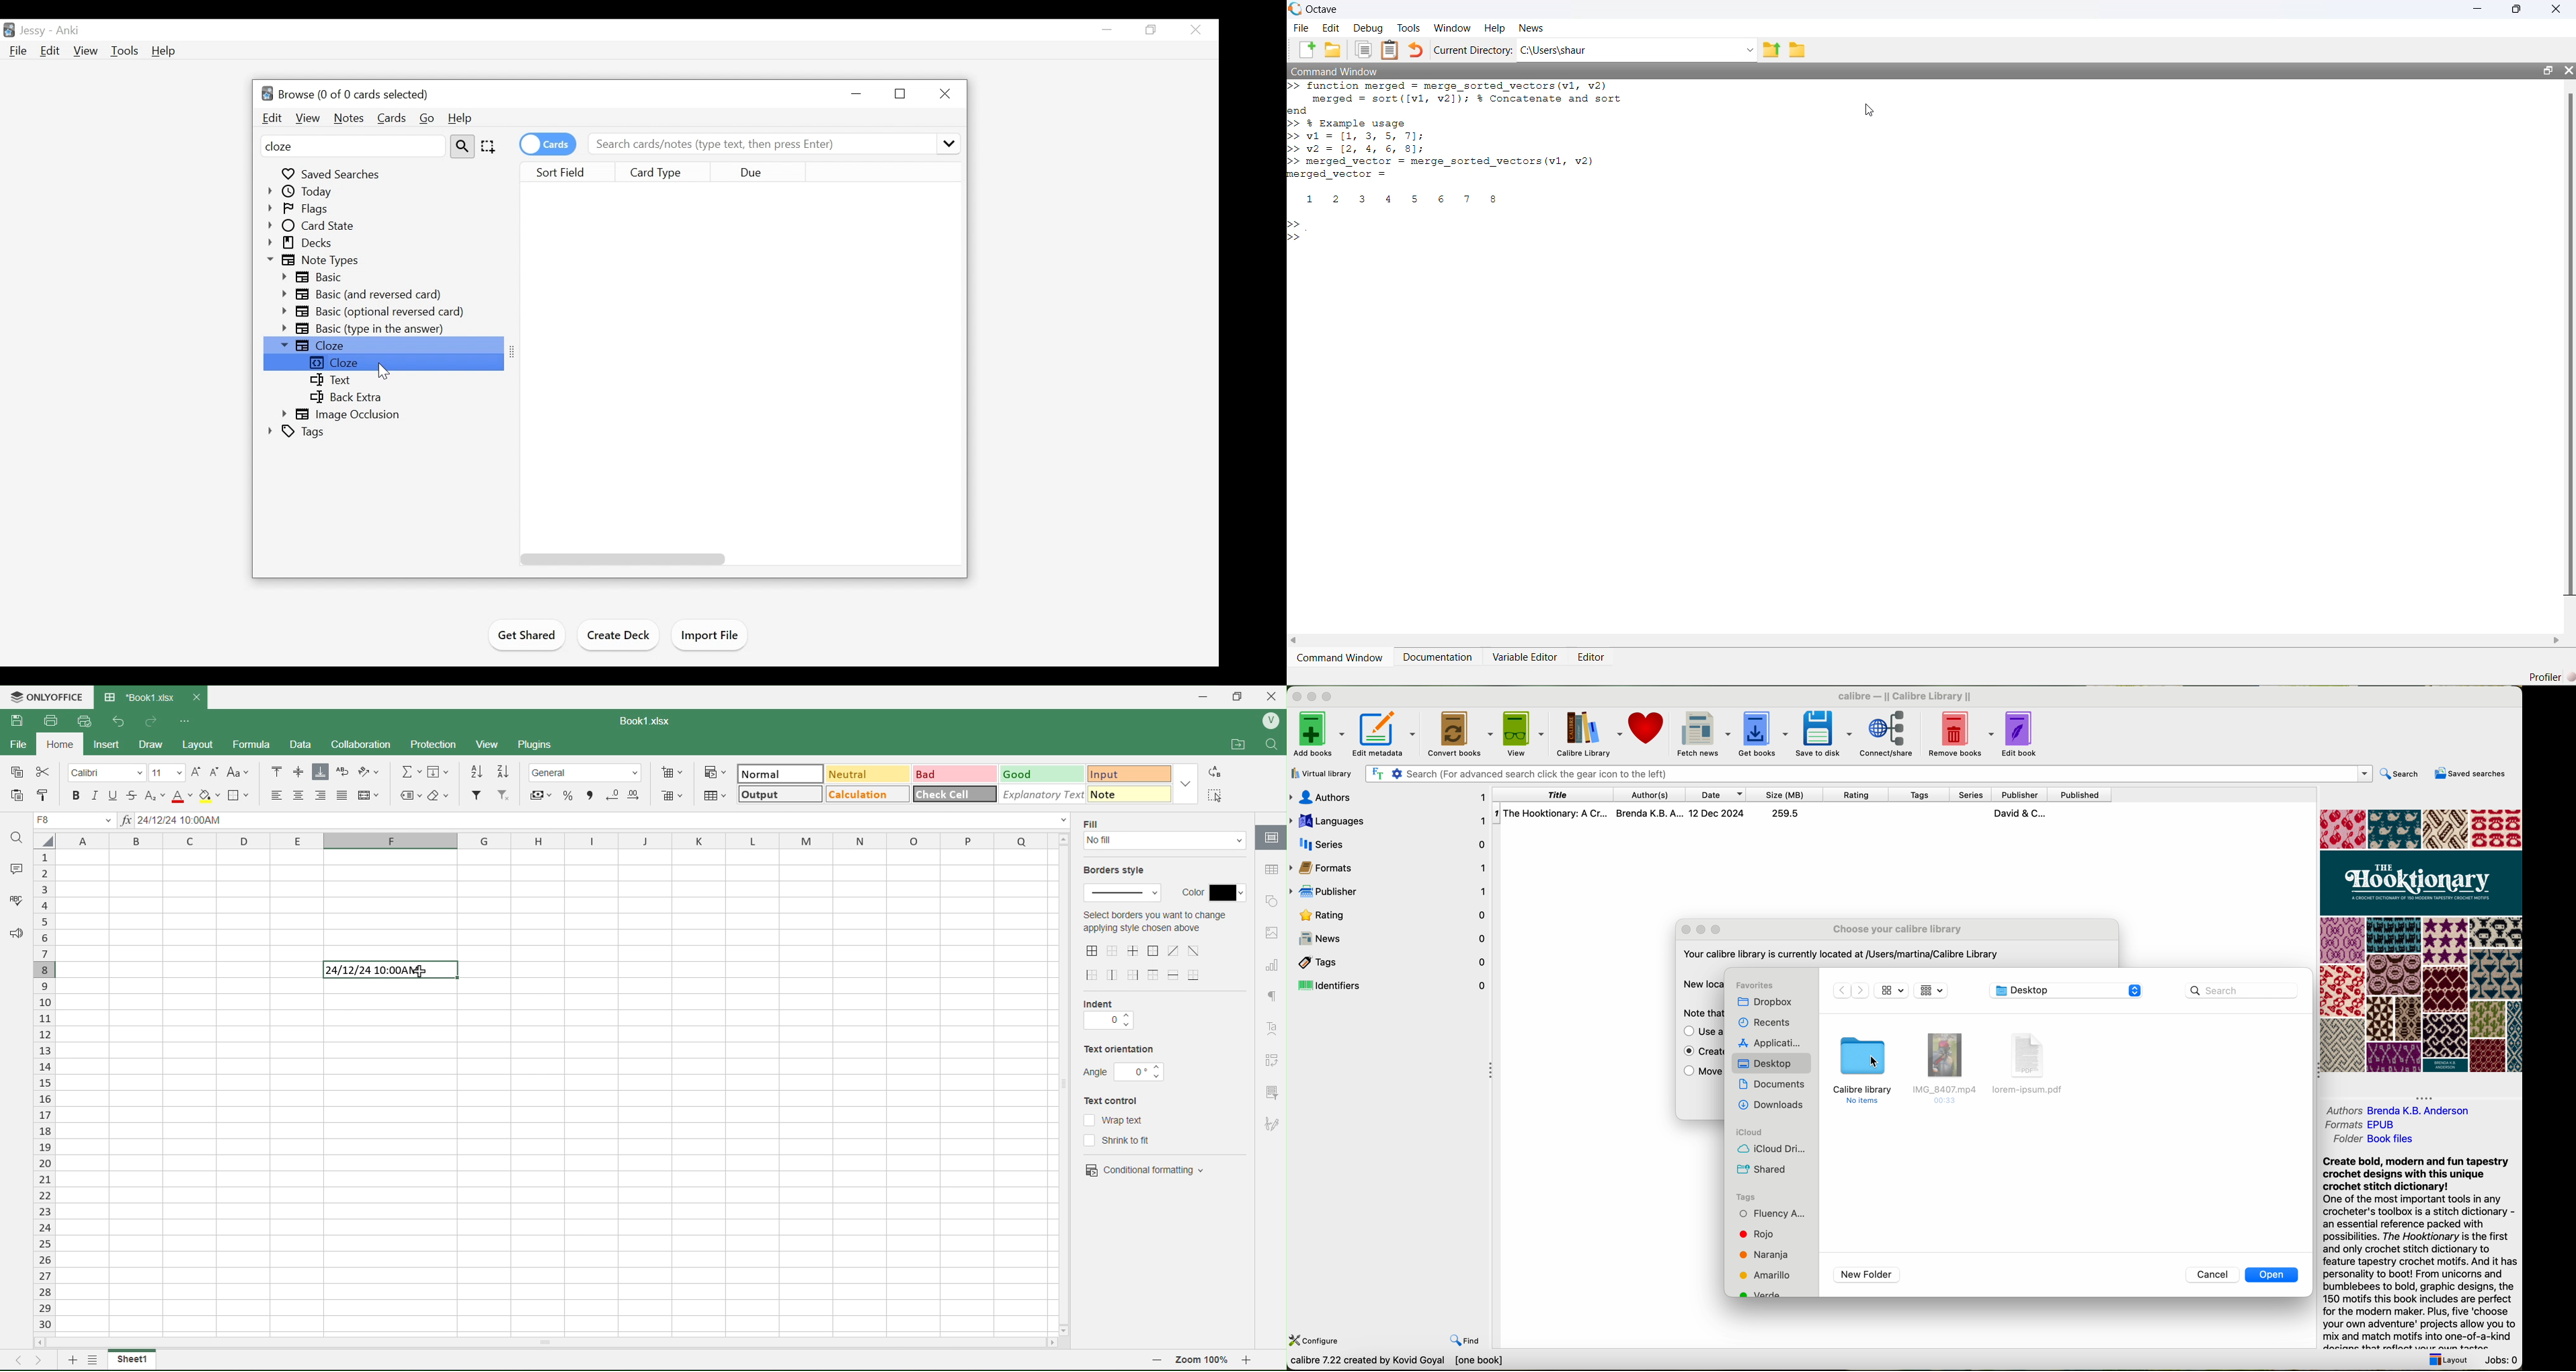 This screenshot has height=1372, width=2576. What do you see at coordinates (1119, 1101) in the screenshot?
I see `text control` at bounding box center [1119, 1101].